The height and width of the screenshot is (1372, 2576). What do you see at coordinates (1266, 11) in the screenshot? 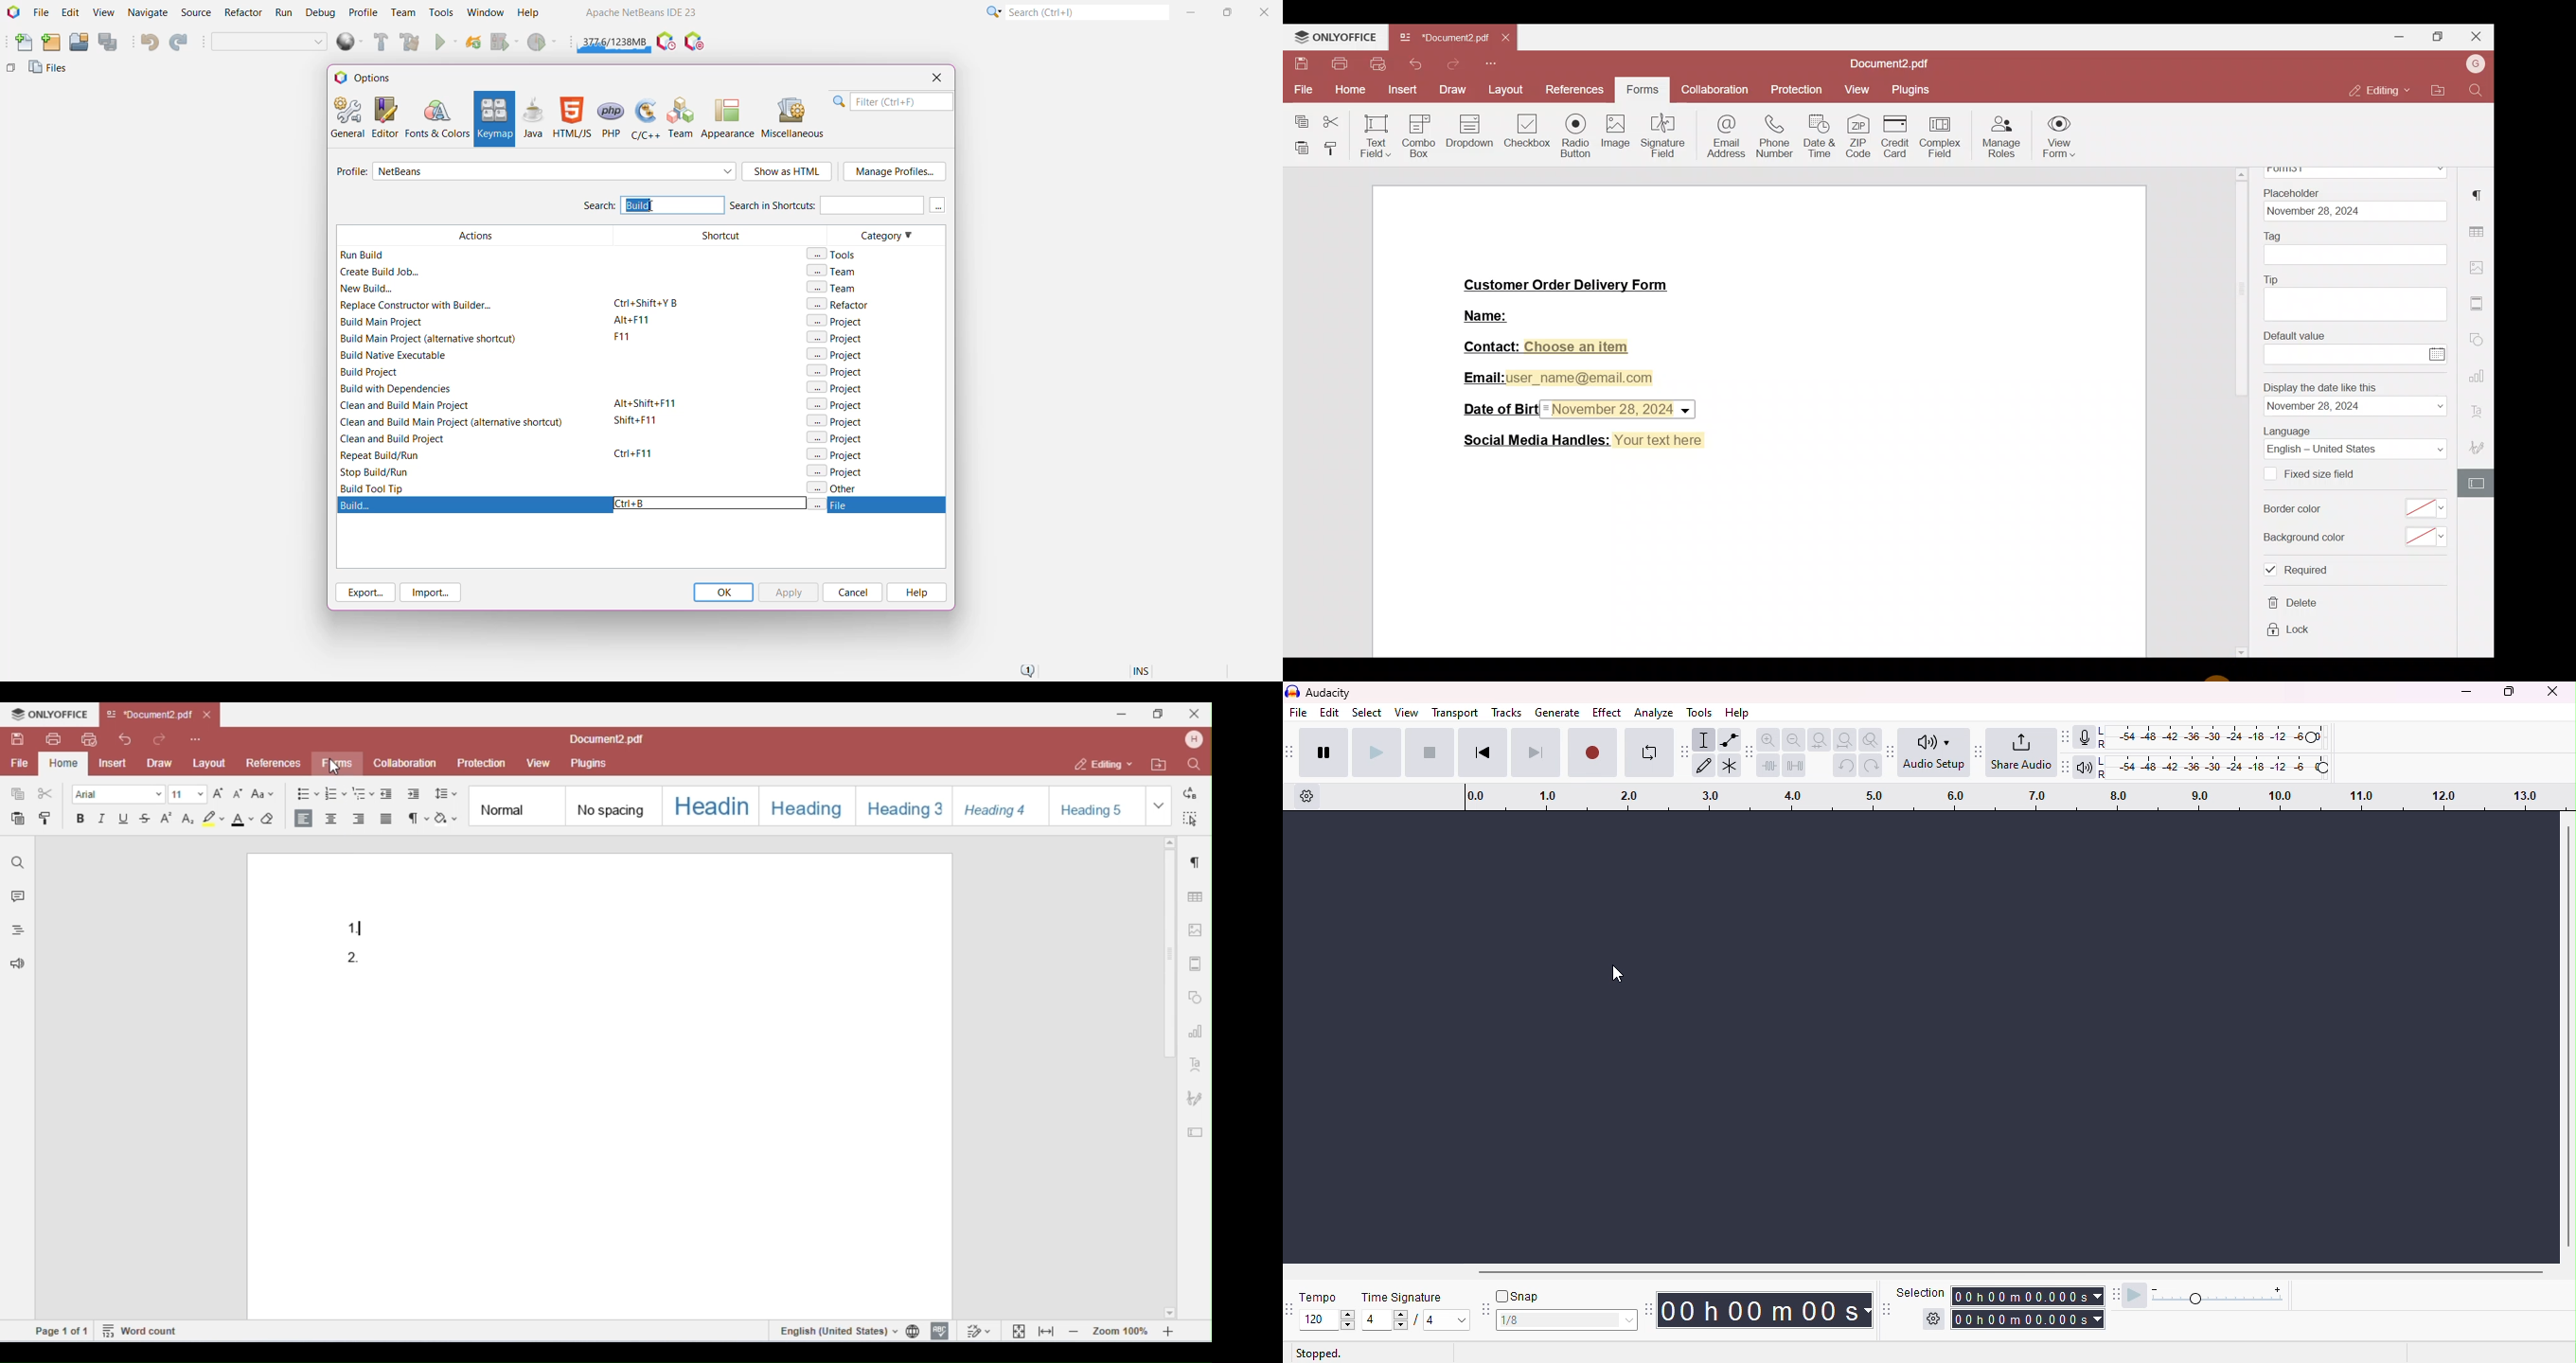
I see `Close` at bounding box center [1266, 11].